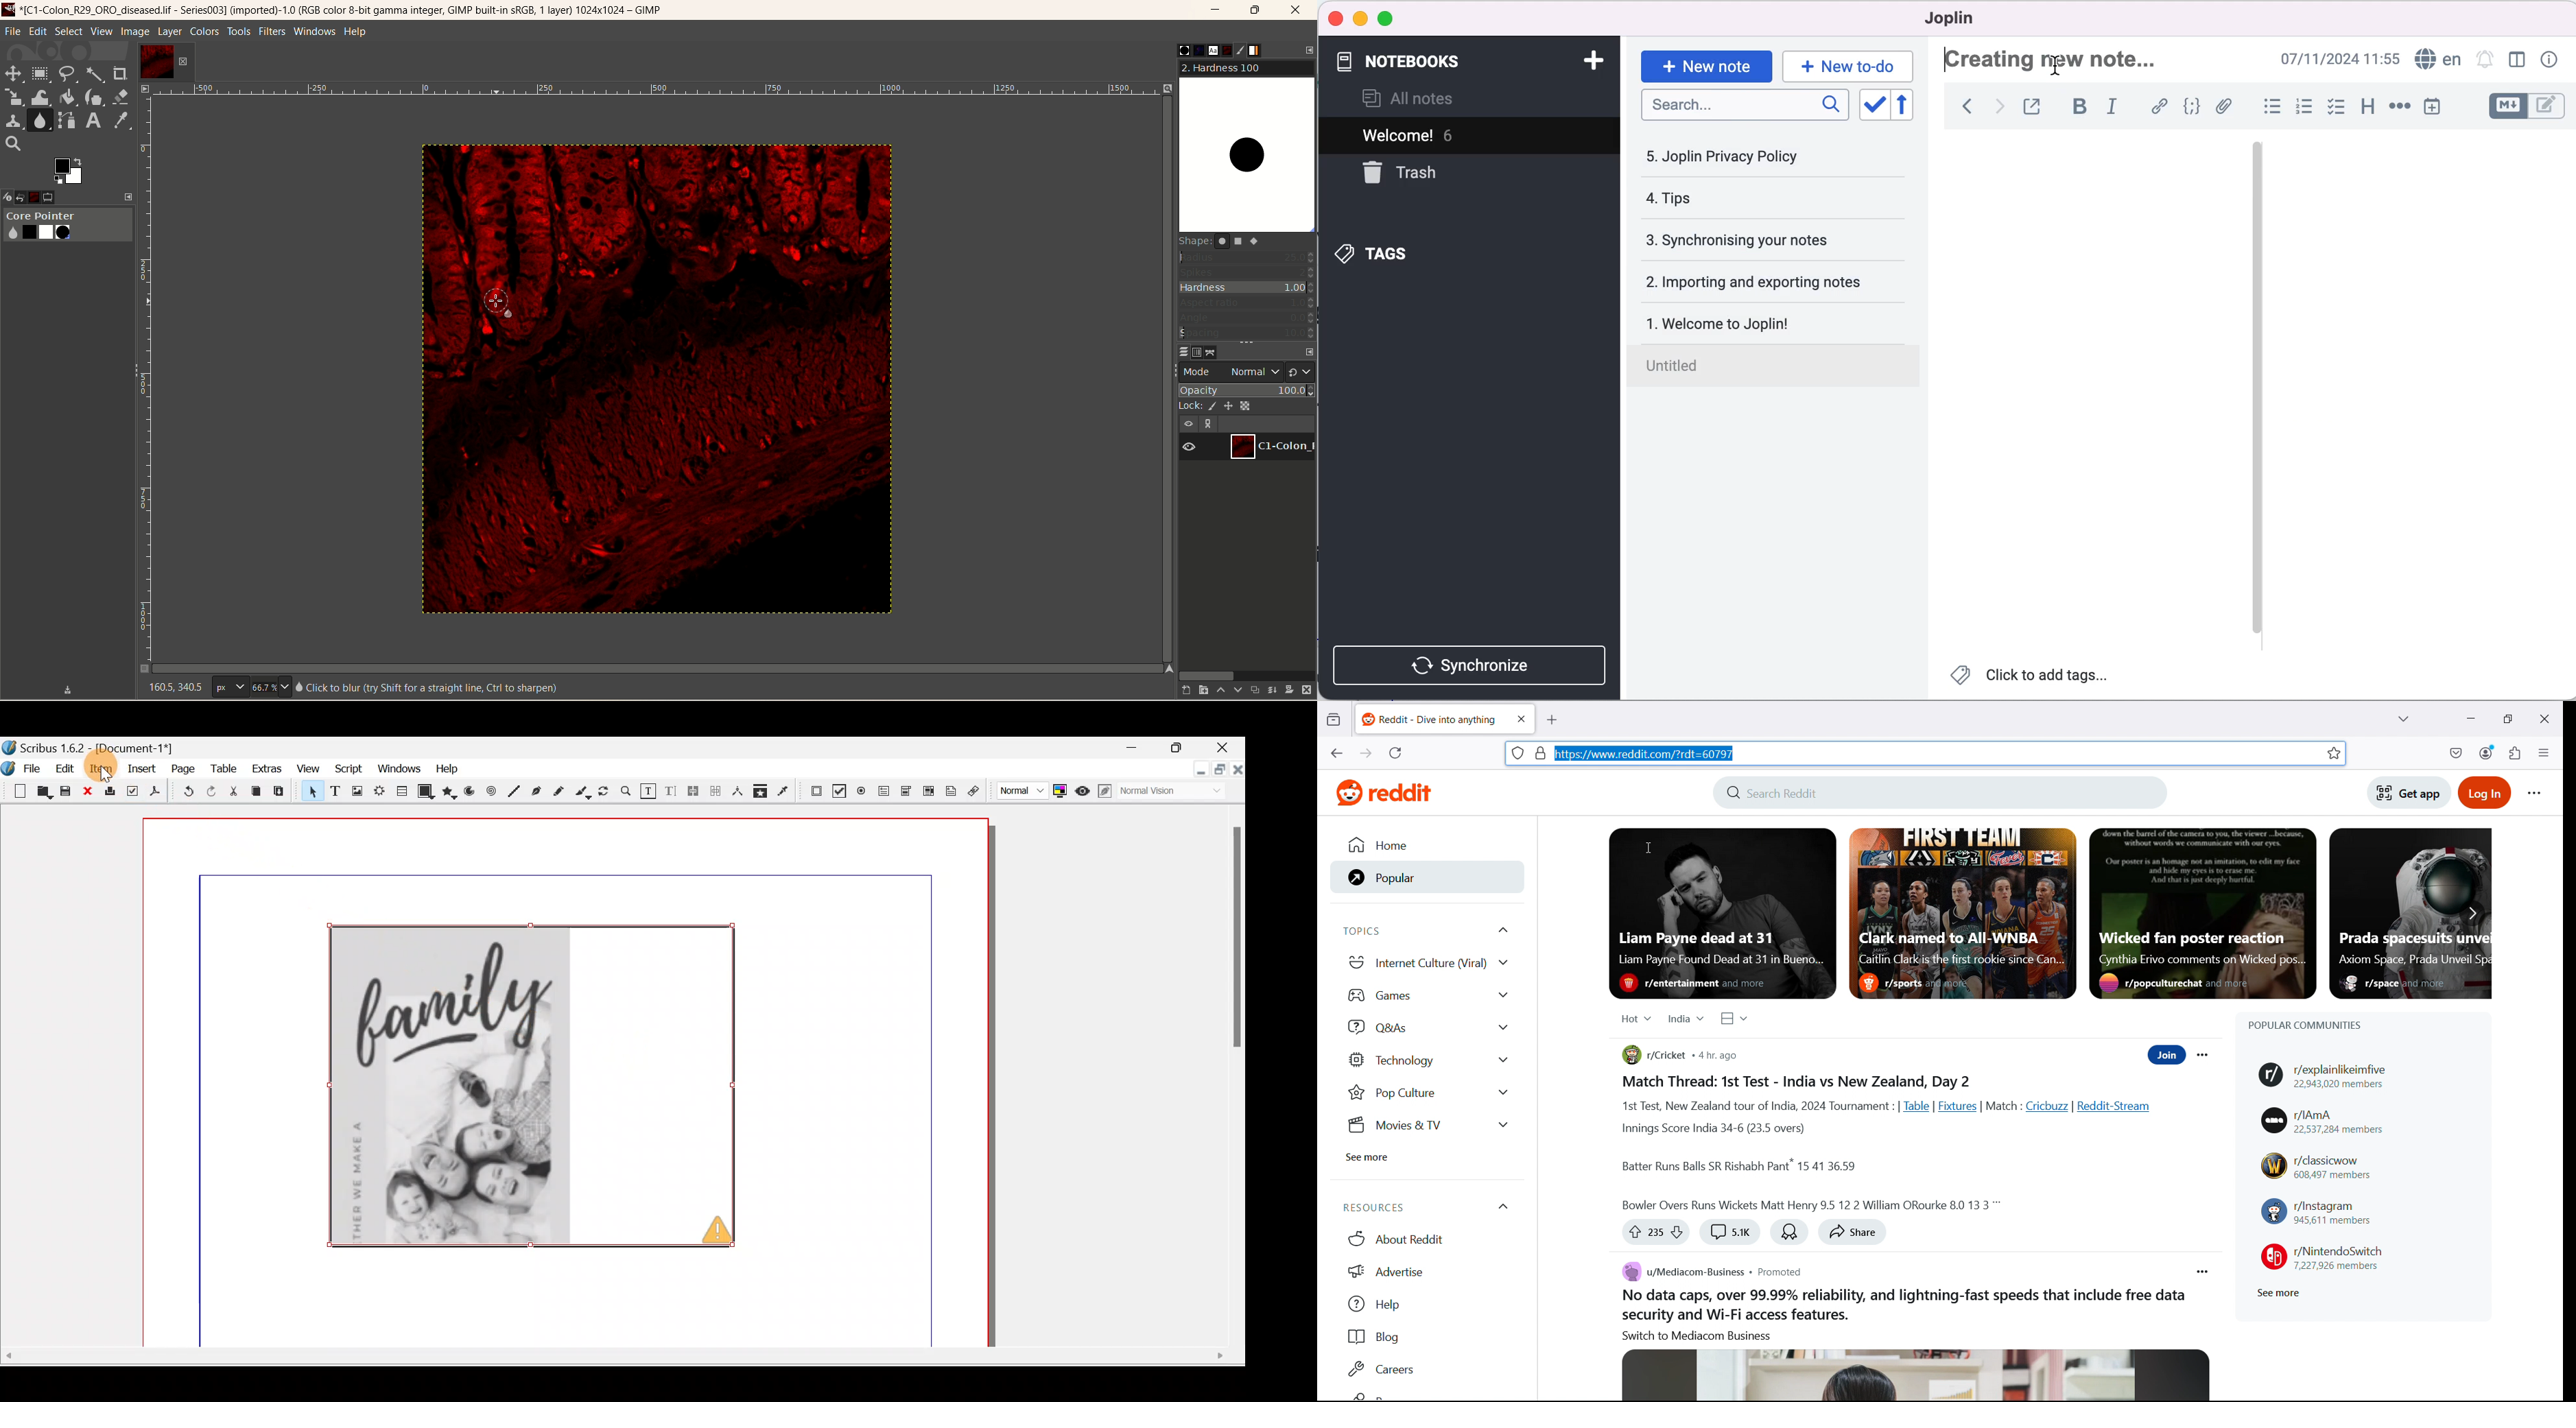 The image size is (2576, 1428). Describe the element at coordinates (39, 98) in the screenshot. I see `wrap transform` at that location.